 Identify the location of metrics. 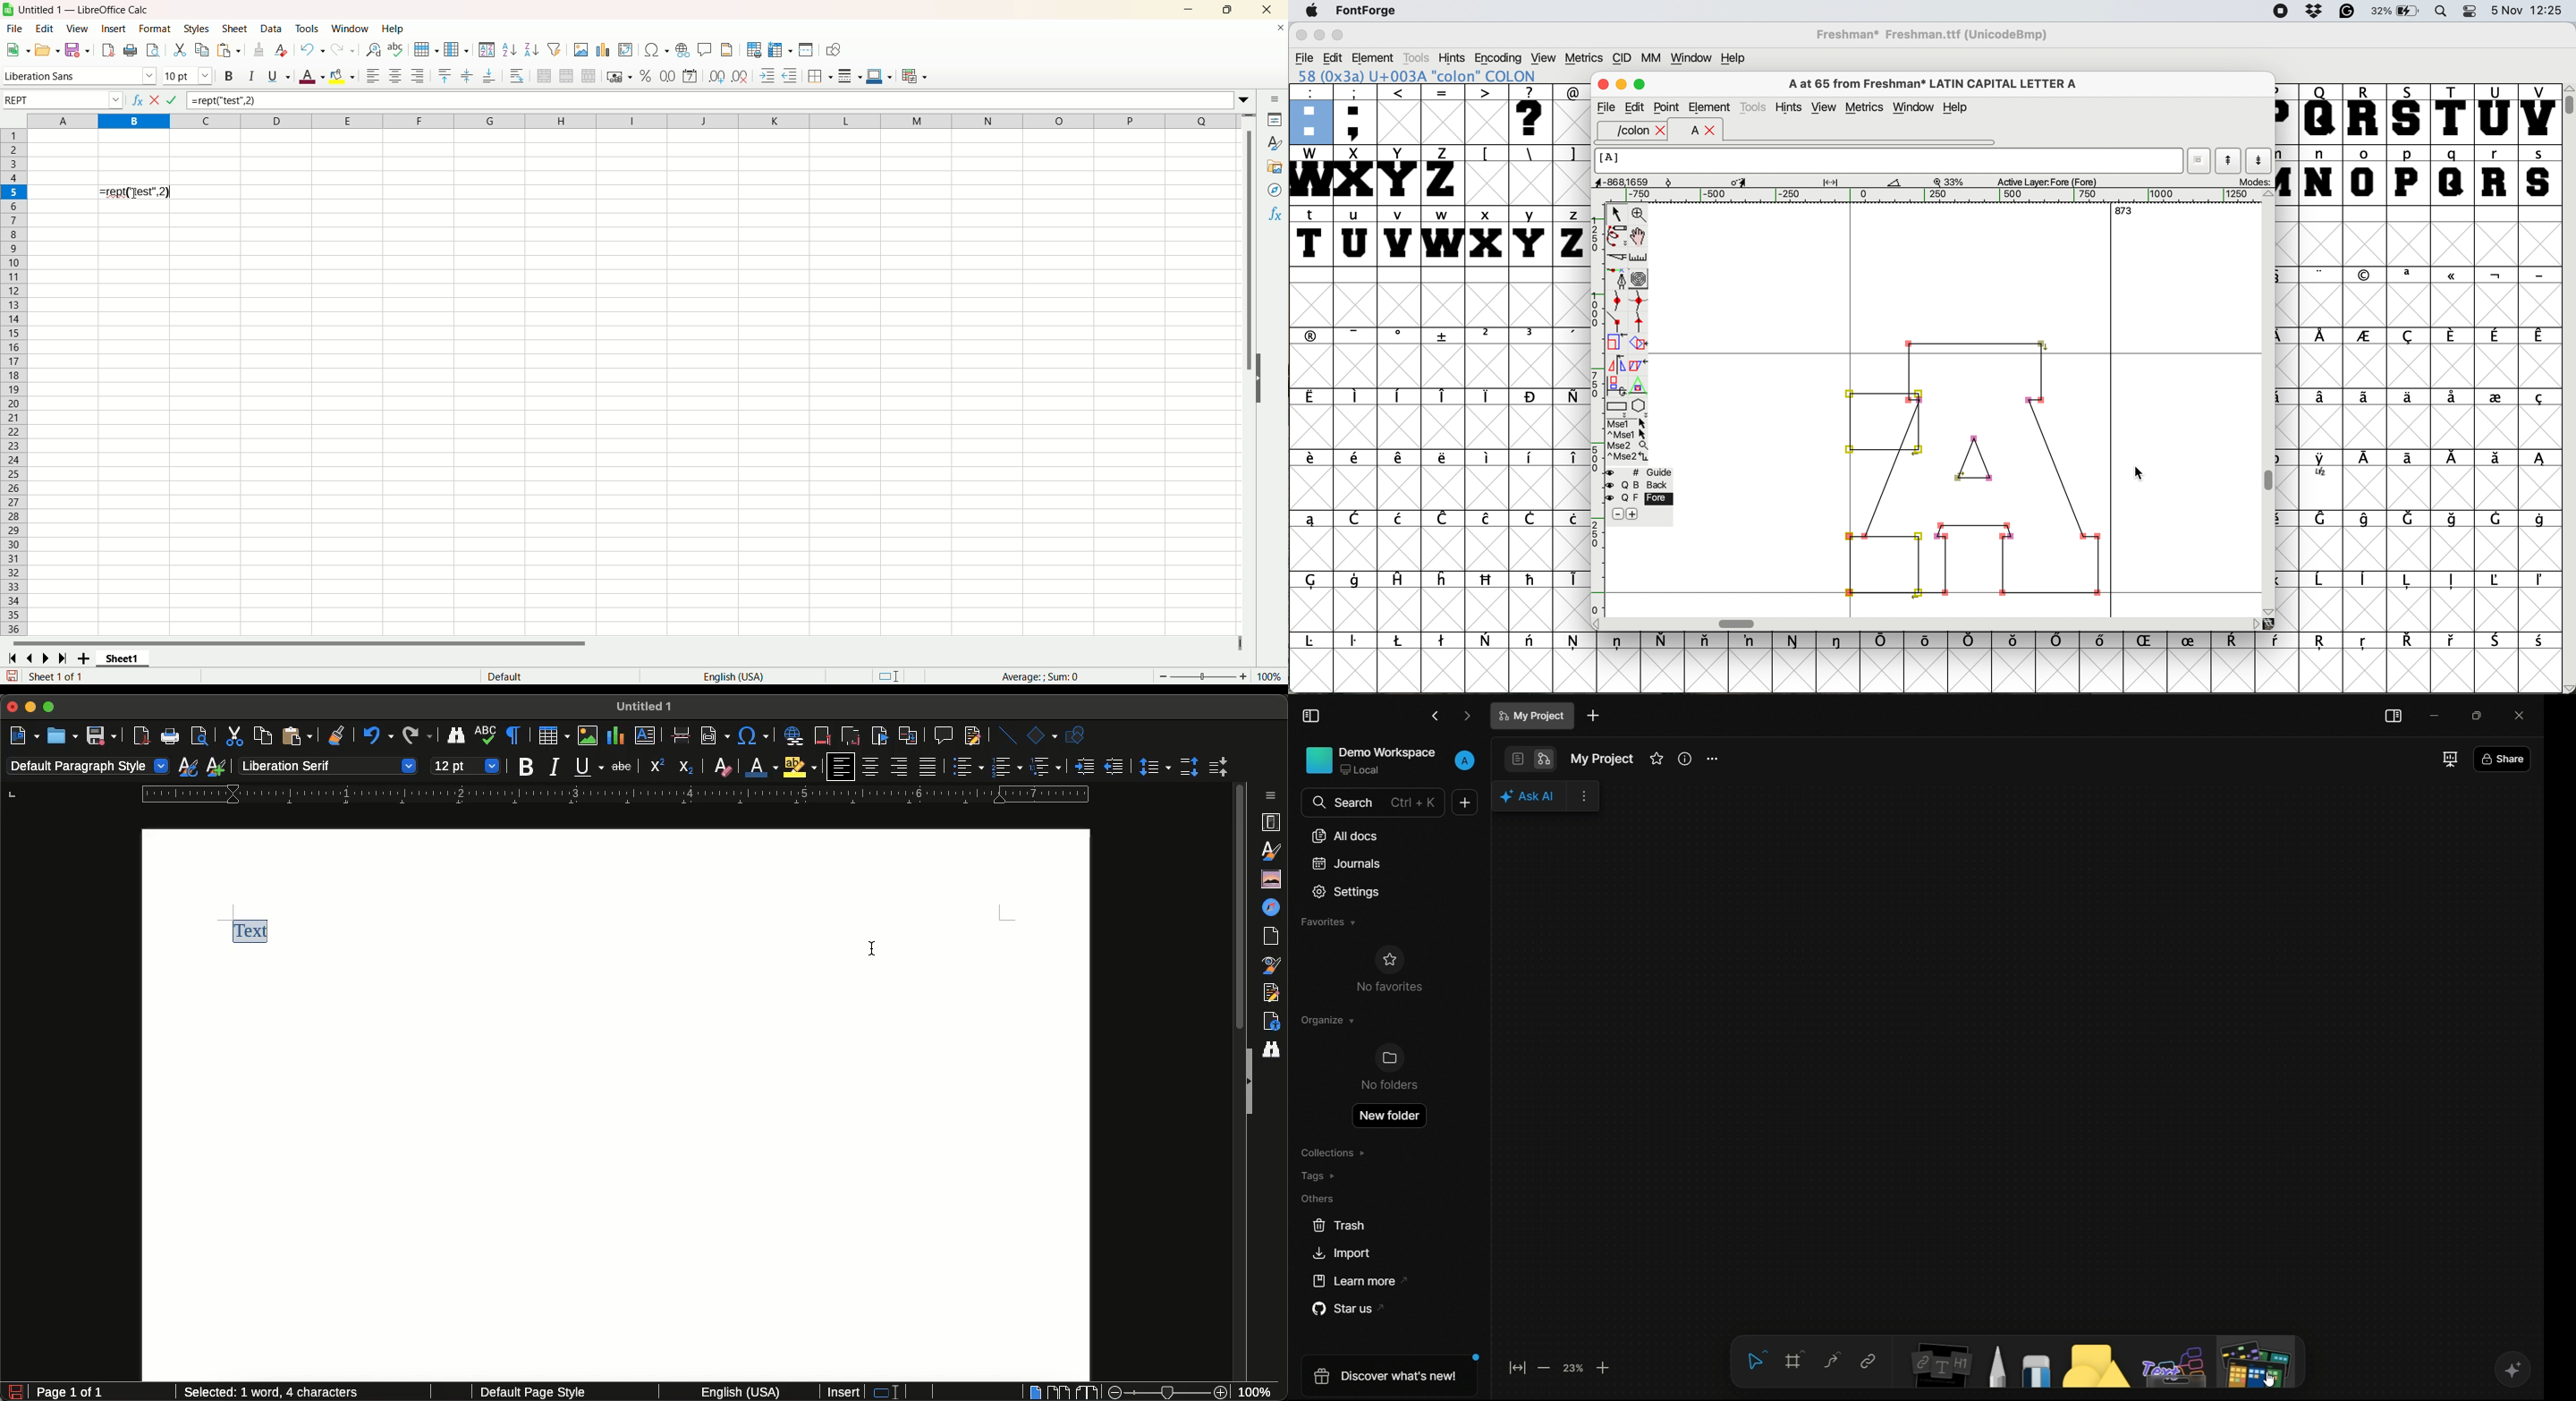
(1864, 107).